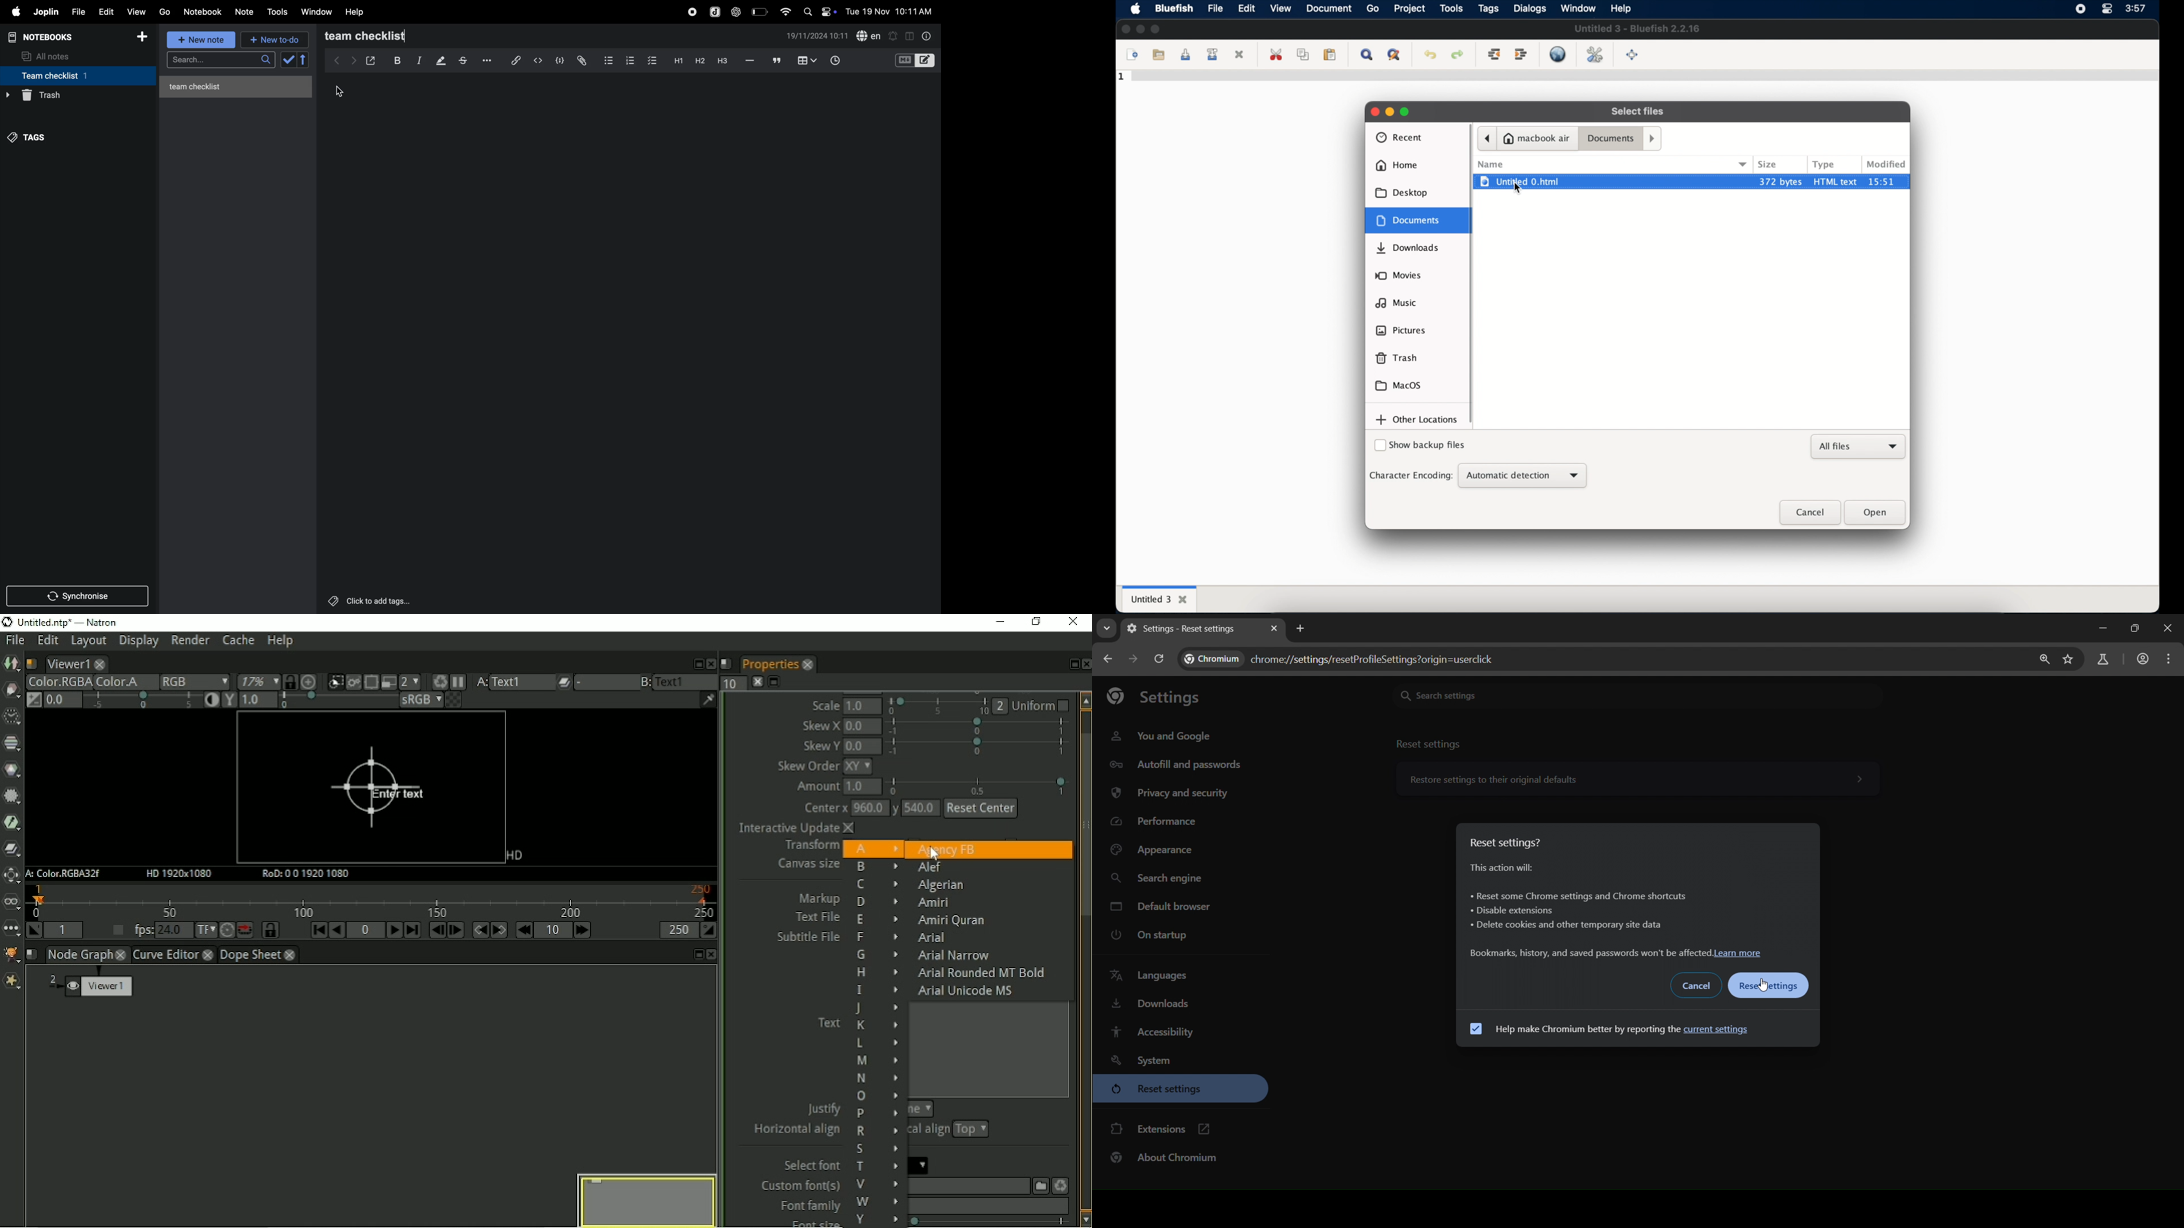  I want to click on 372 bytes, so click(1780, 181).